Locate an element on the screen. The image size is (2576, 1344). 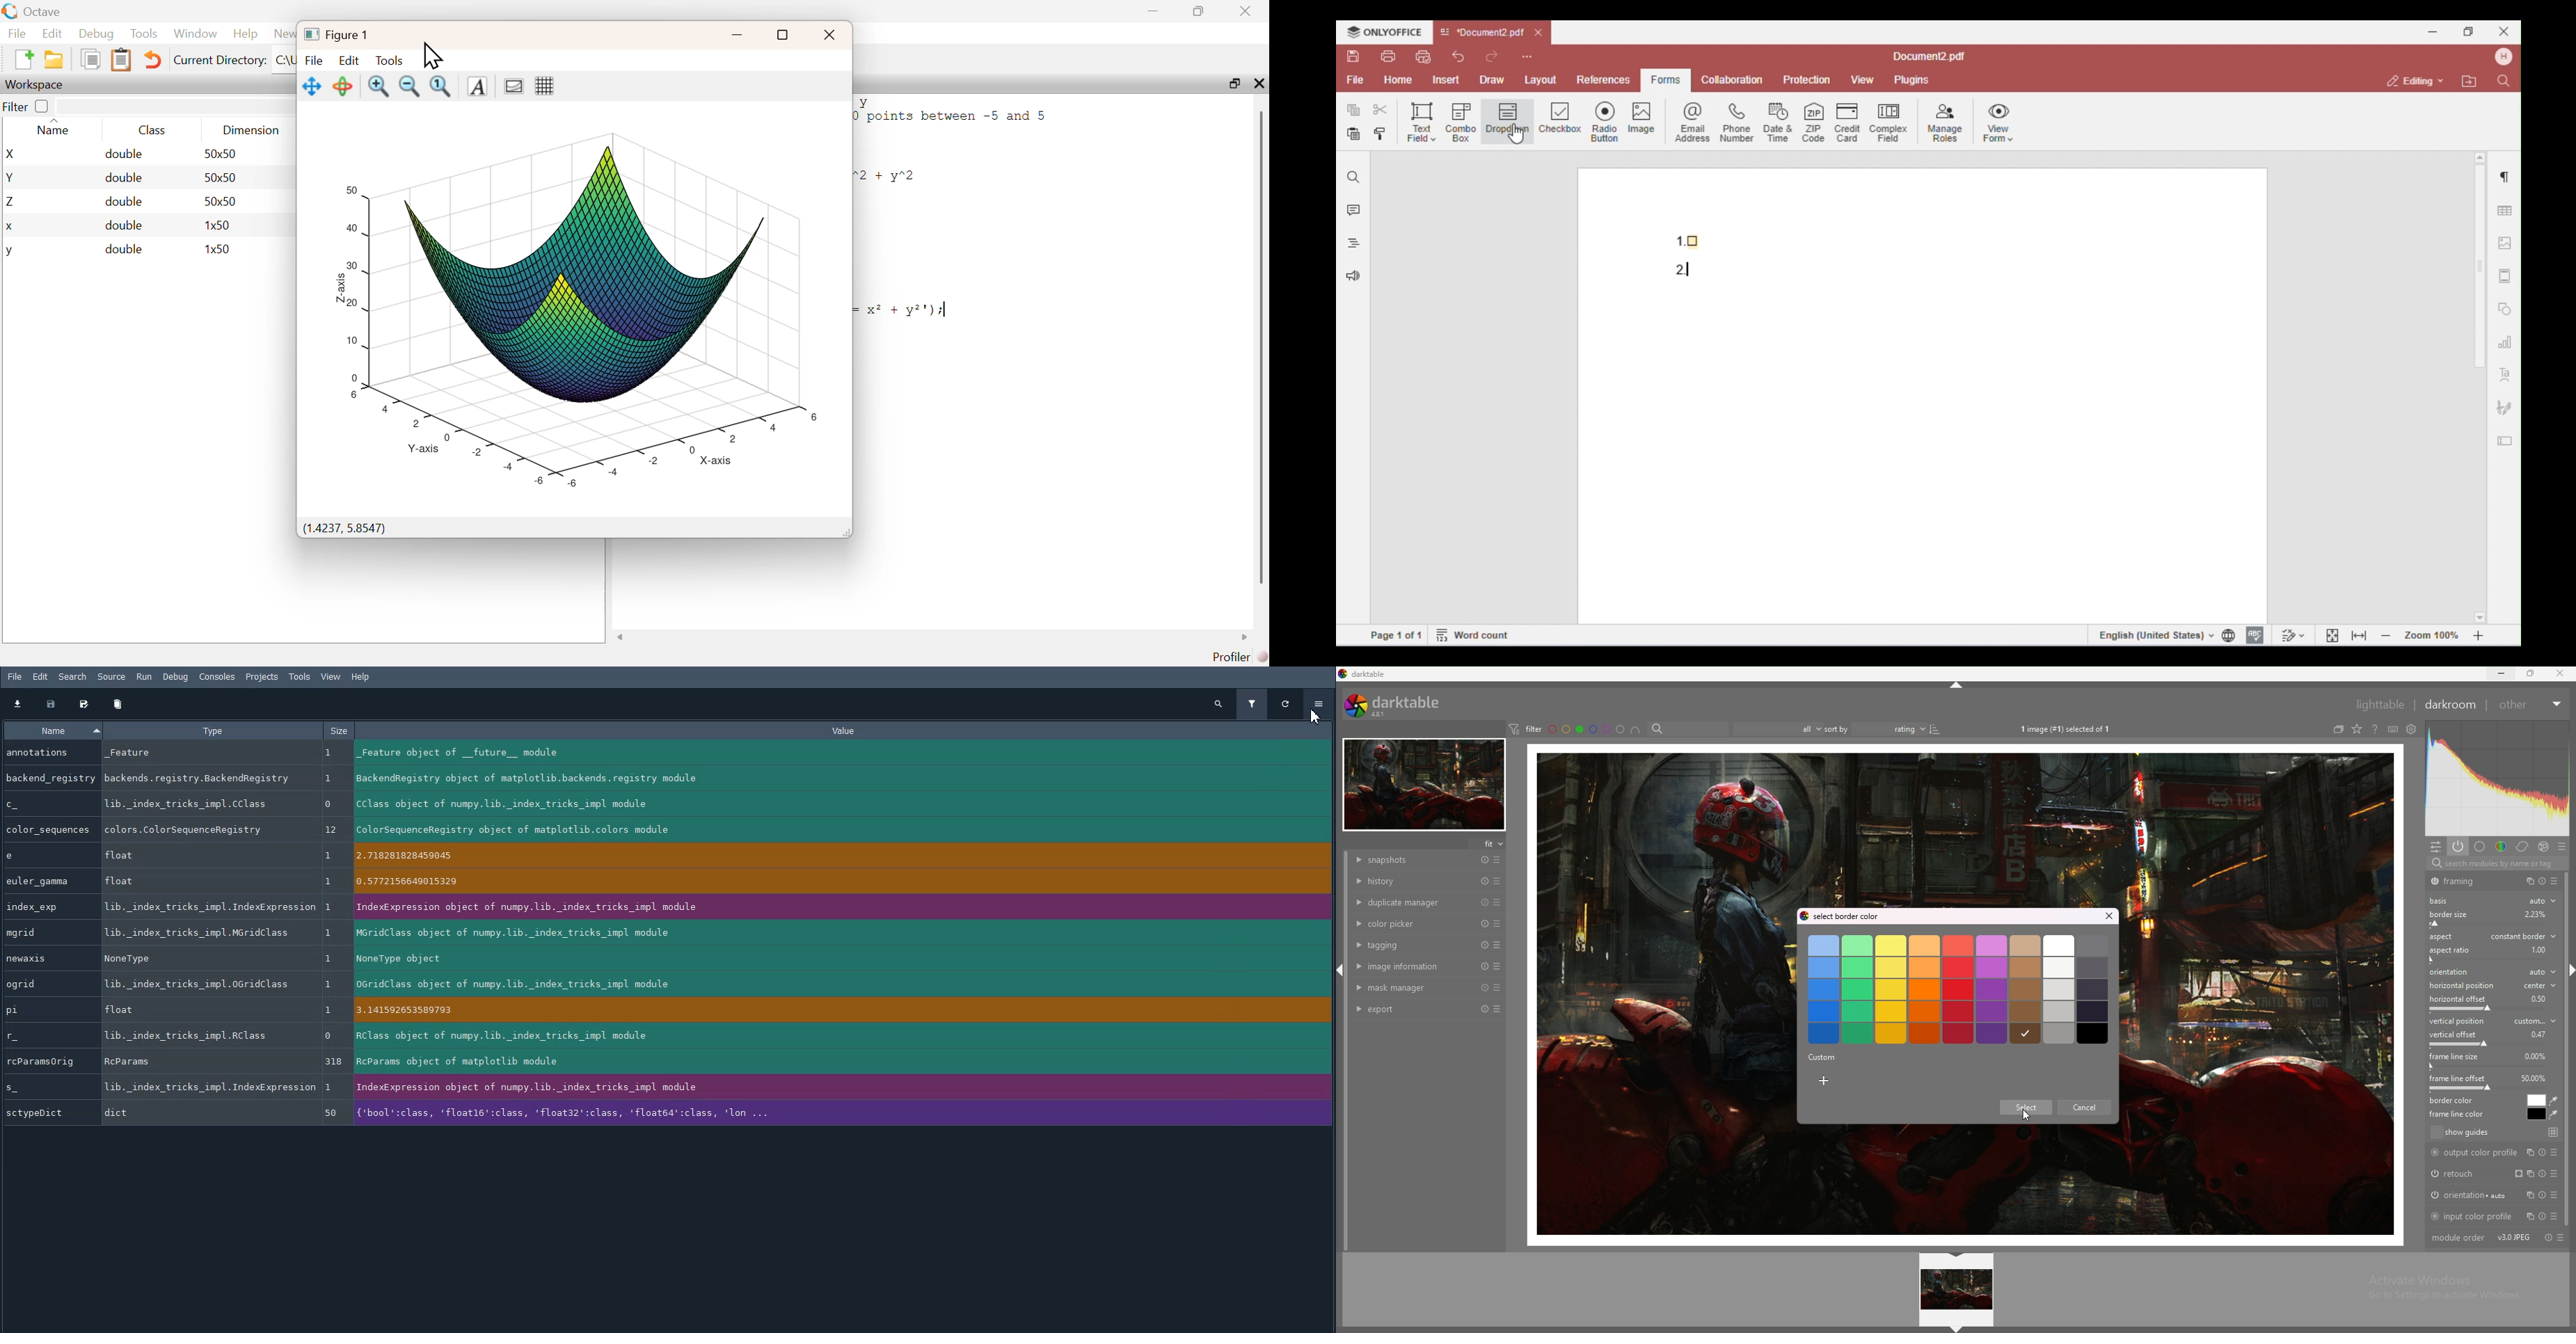
Undo is located at coordinates (151, 60).